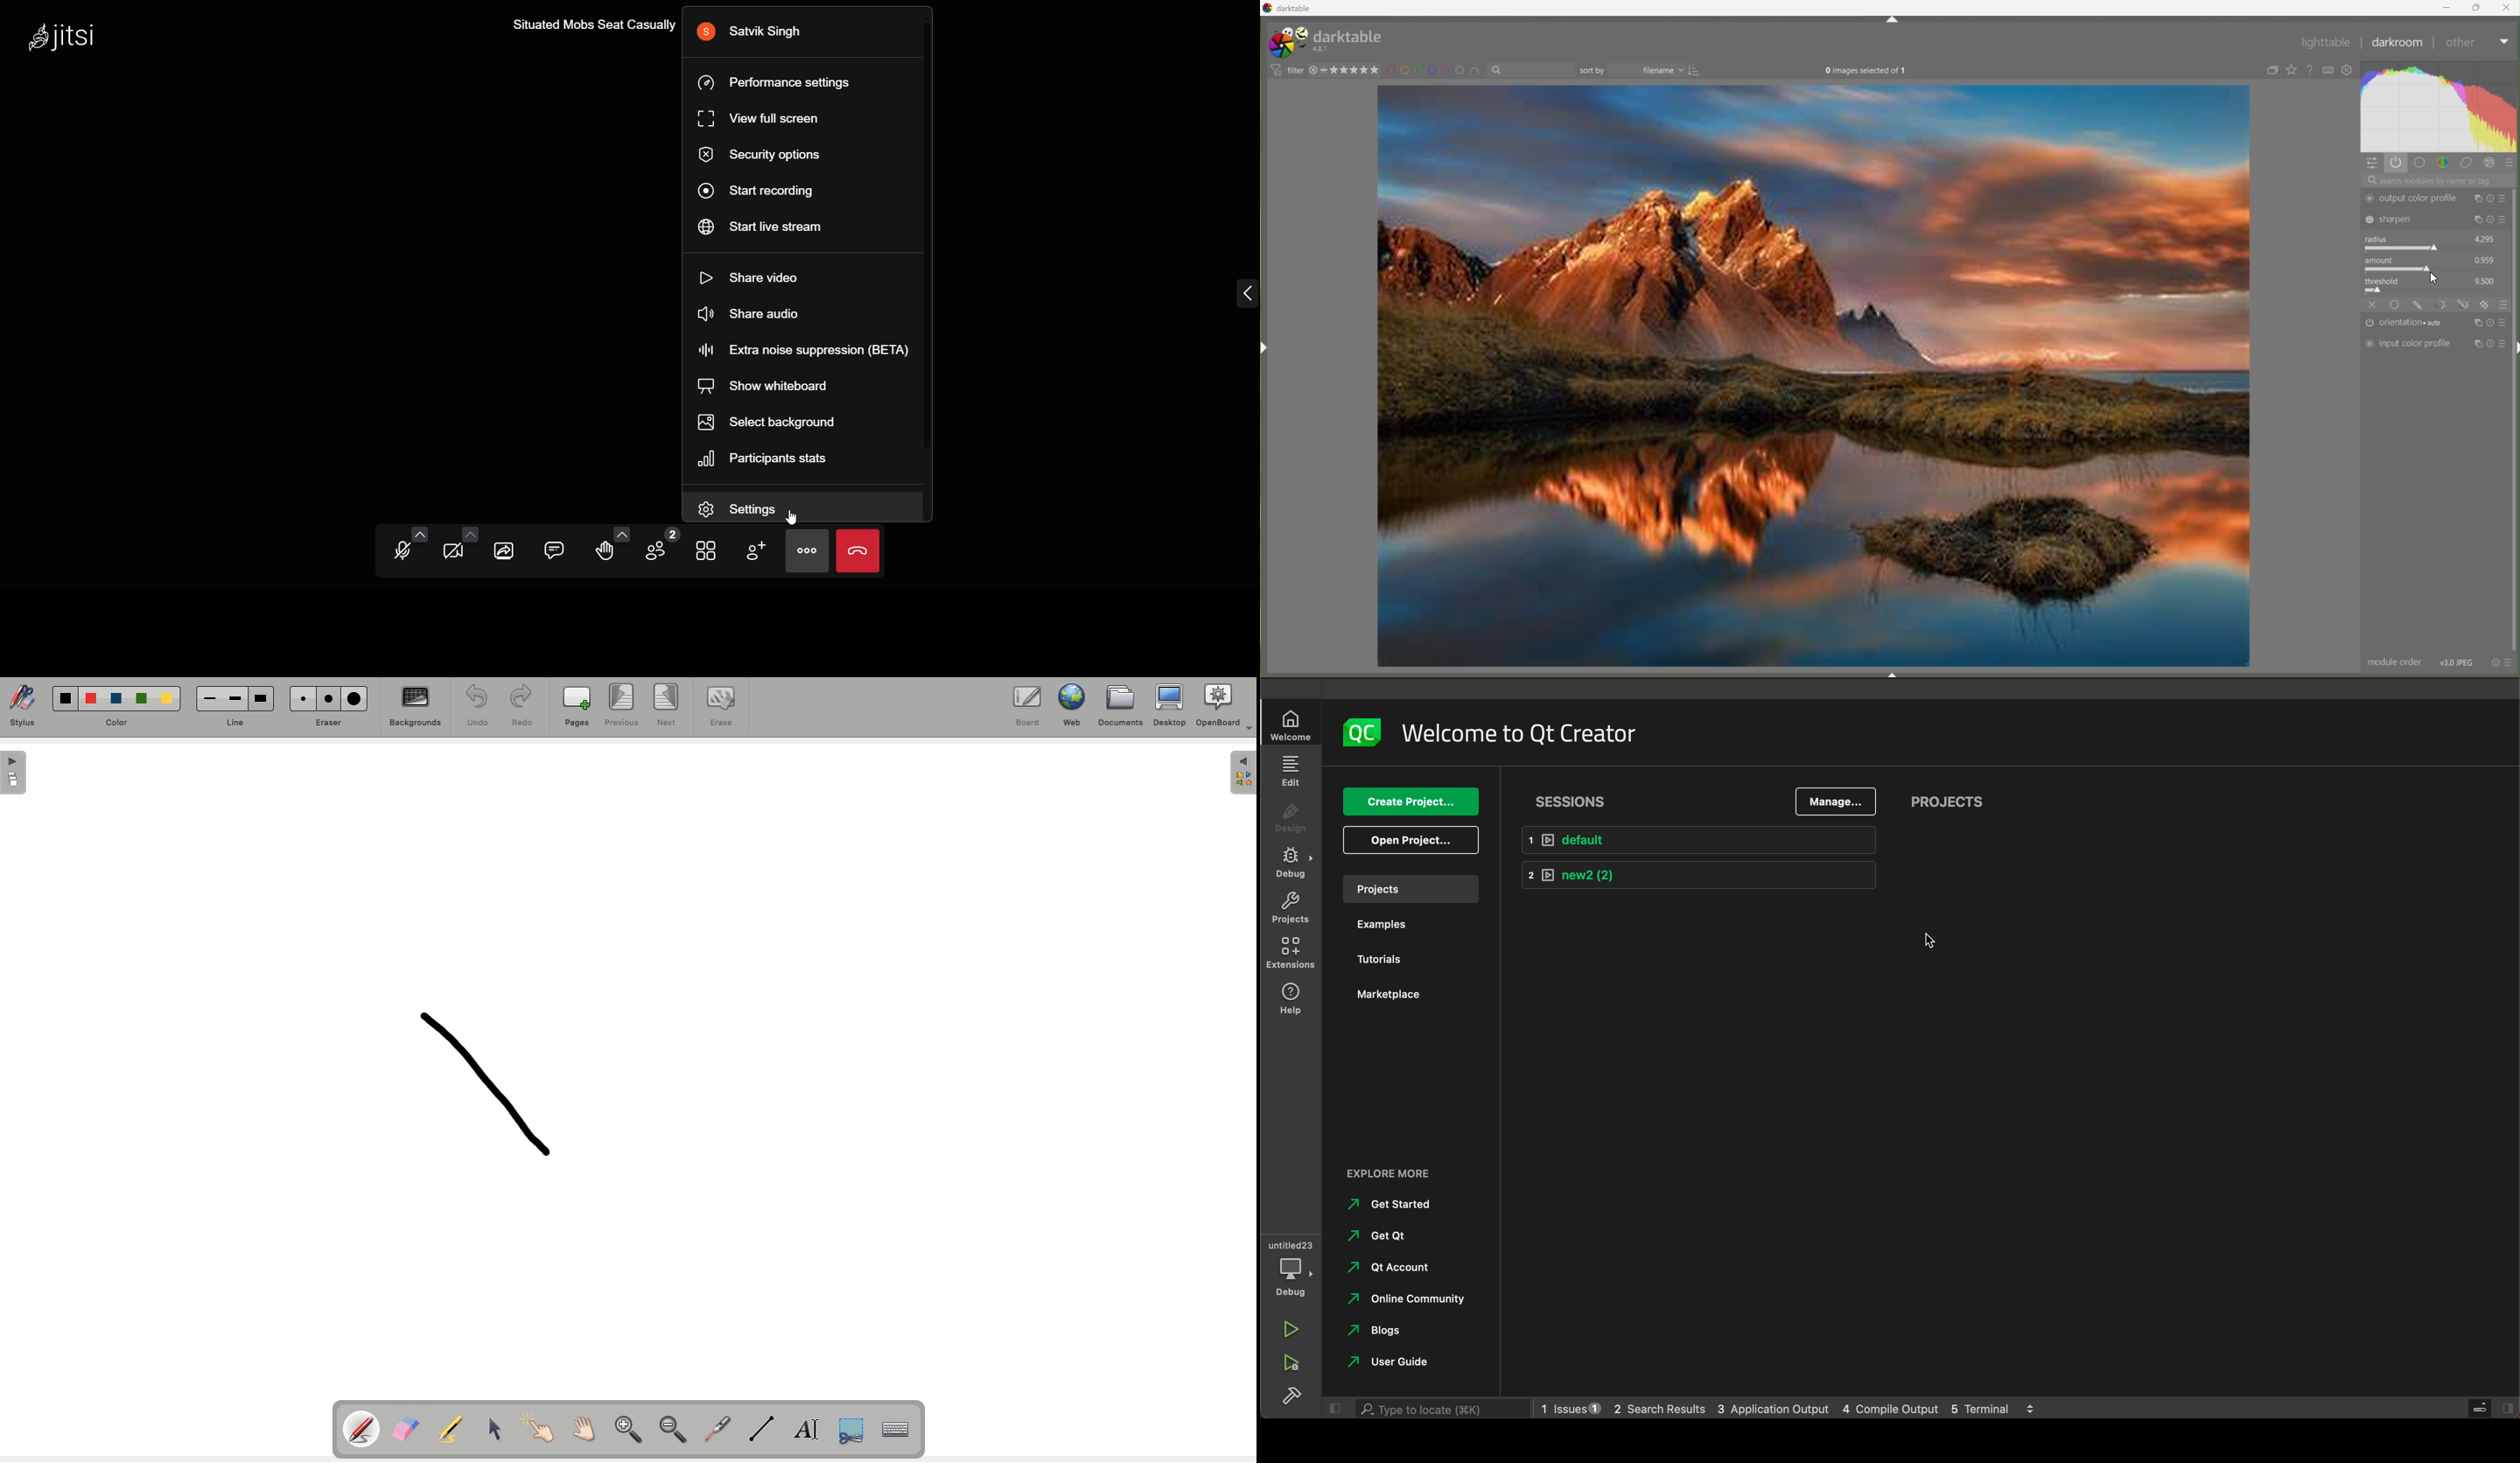  I want to click on security options, so click(765, 156).